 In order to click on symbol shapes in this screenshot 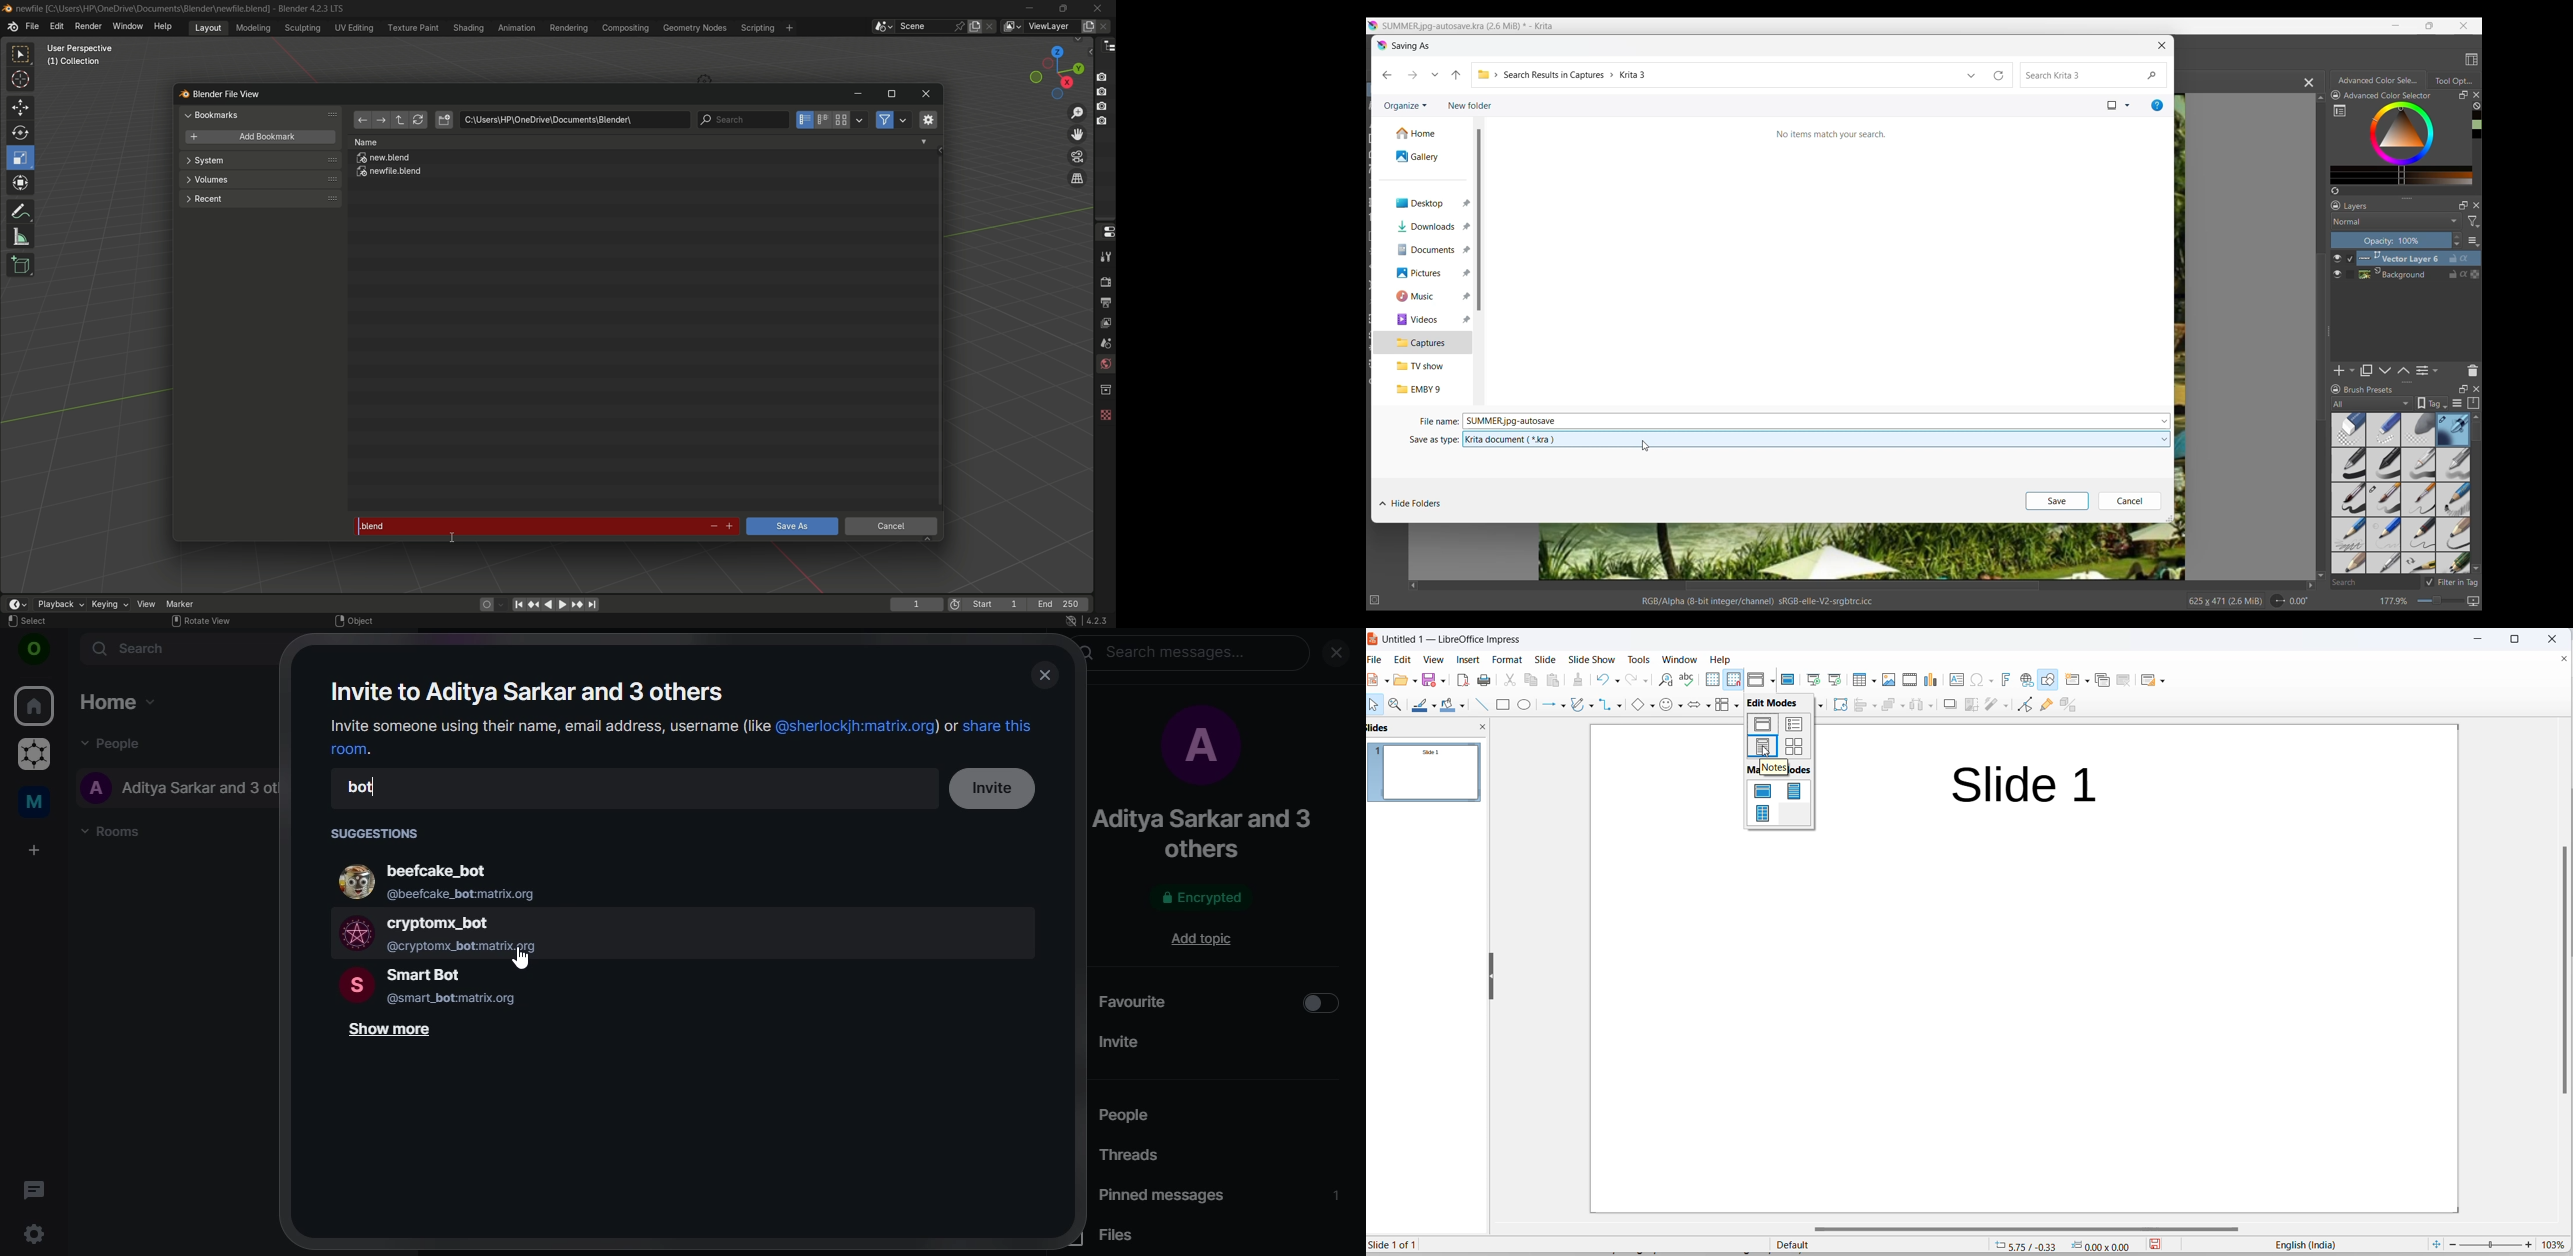, I will do `click(1667, 706)`.